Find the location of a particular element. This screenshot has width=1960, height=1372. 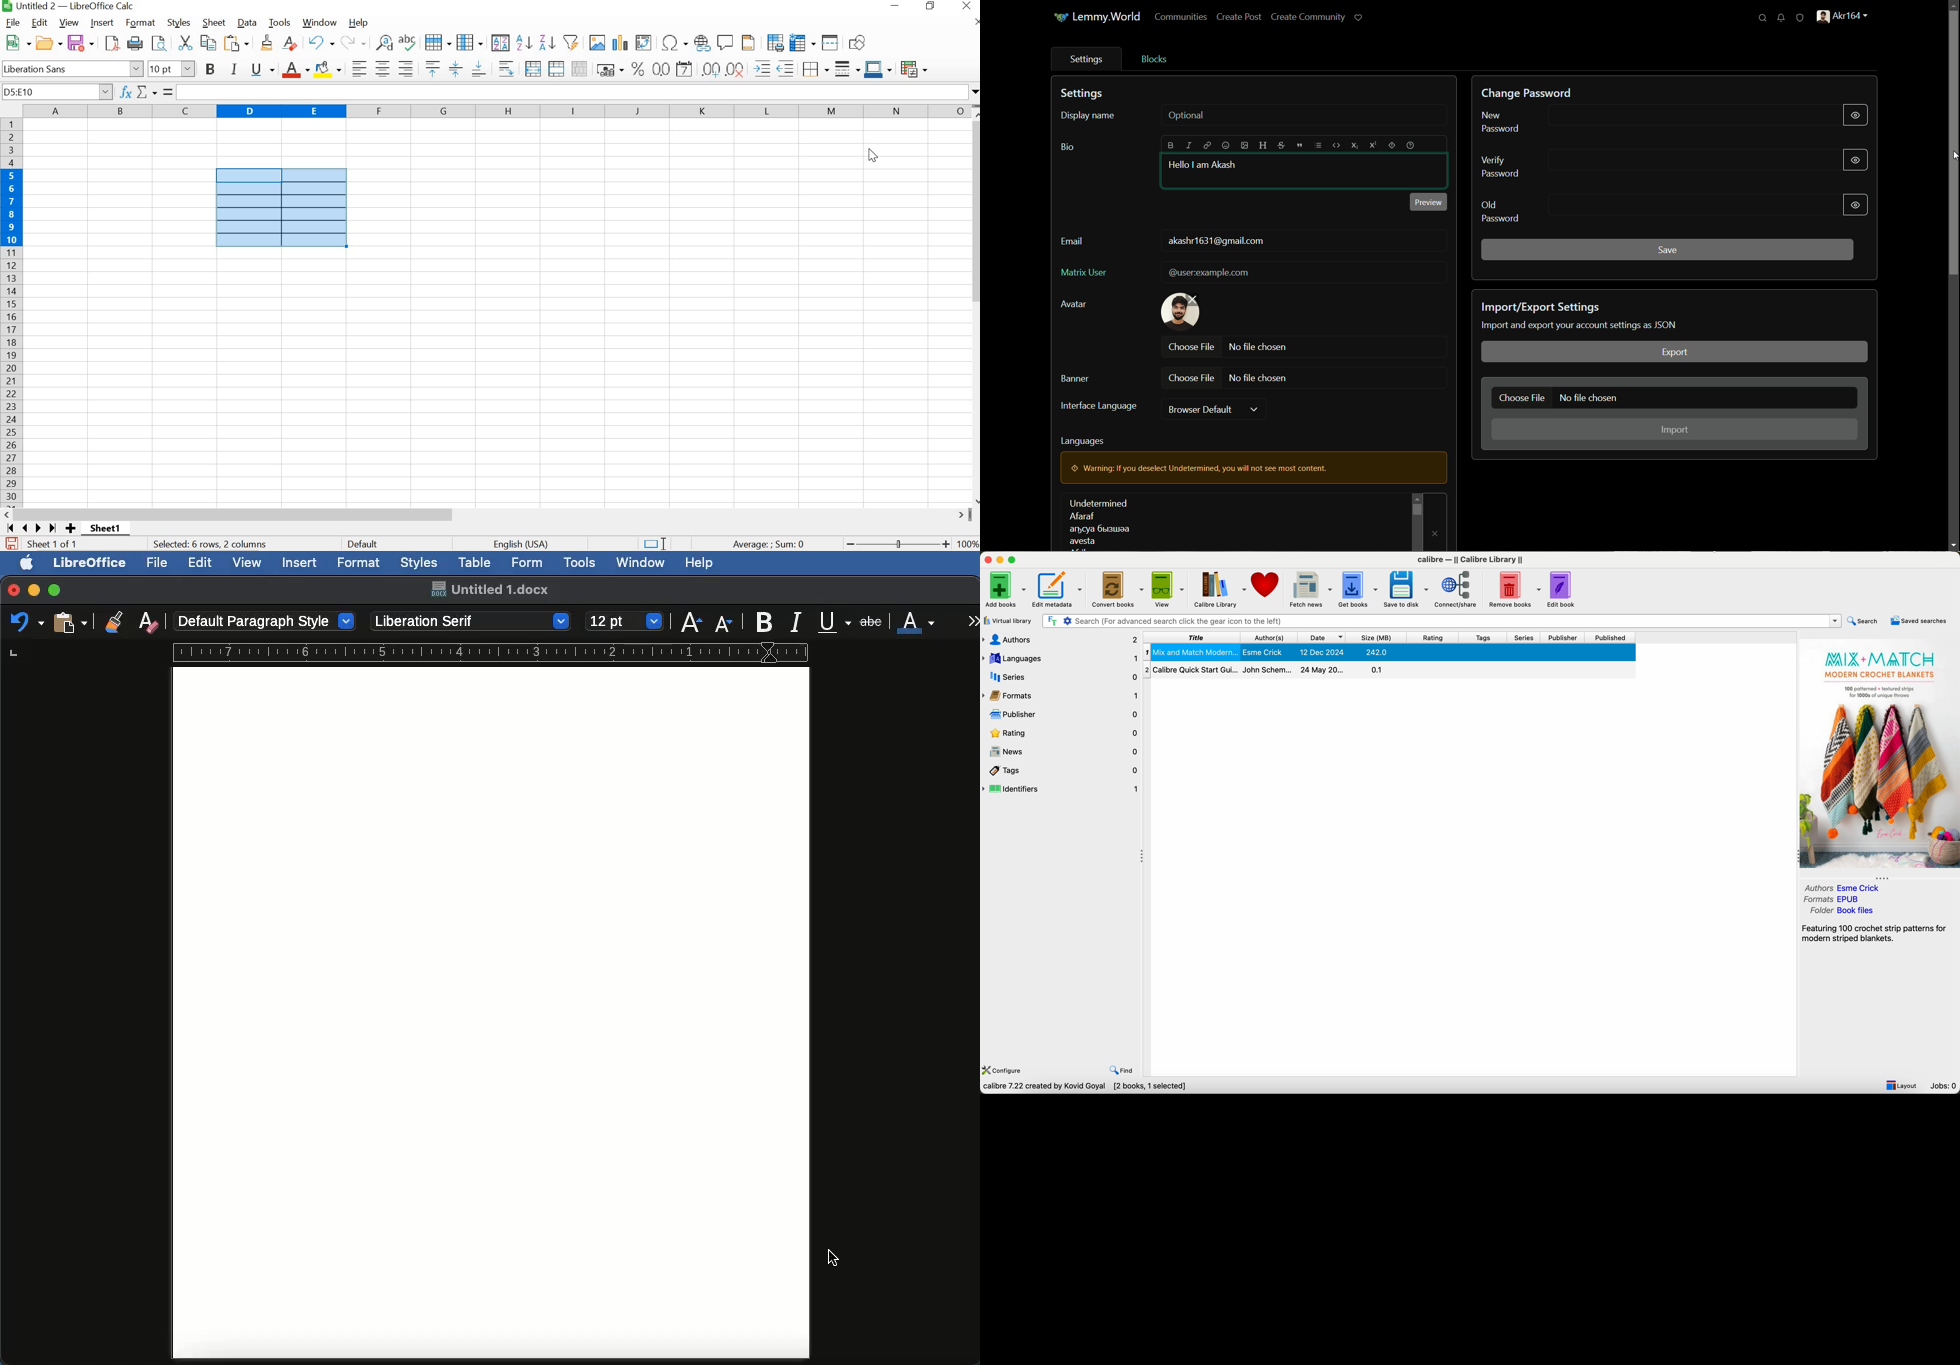

choose file is located at coordinates (1192, 347).